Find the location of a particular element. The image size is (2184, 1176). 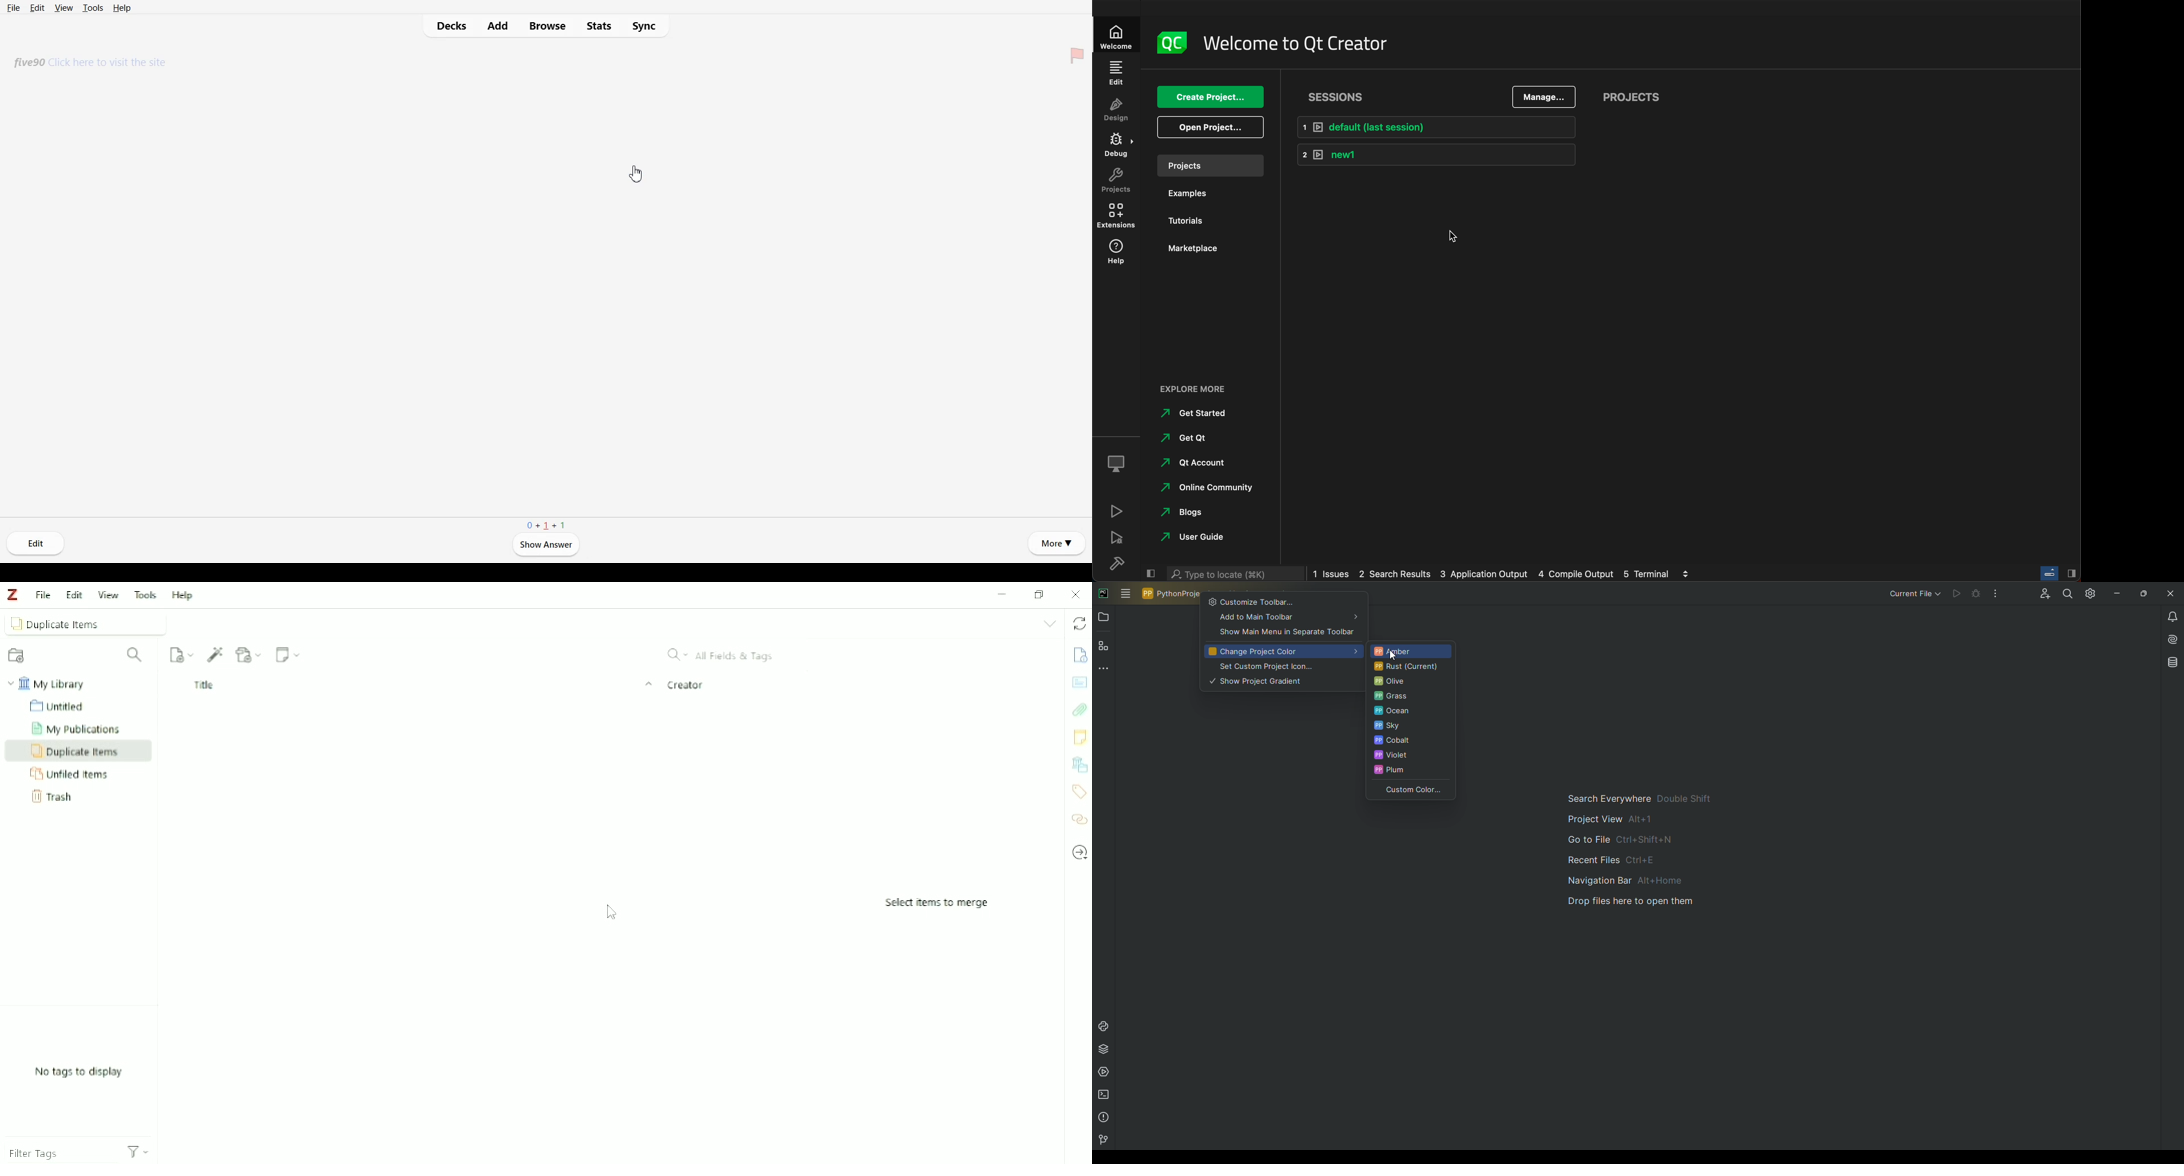

Cursor is located at coordinates (635, 175).